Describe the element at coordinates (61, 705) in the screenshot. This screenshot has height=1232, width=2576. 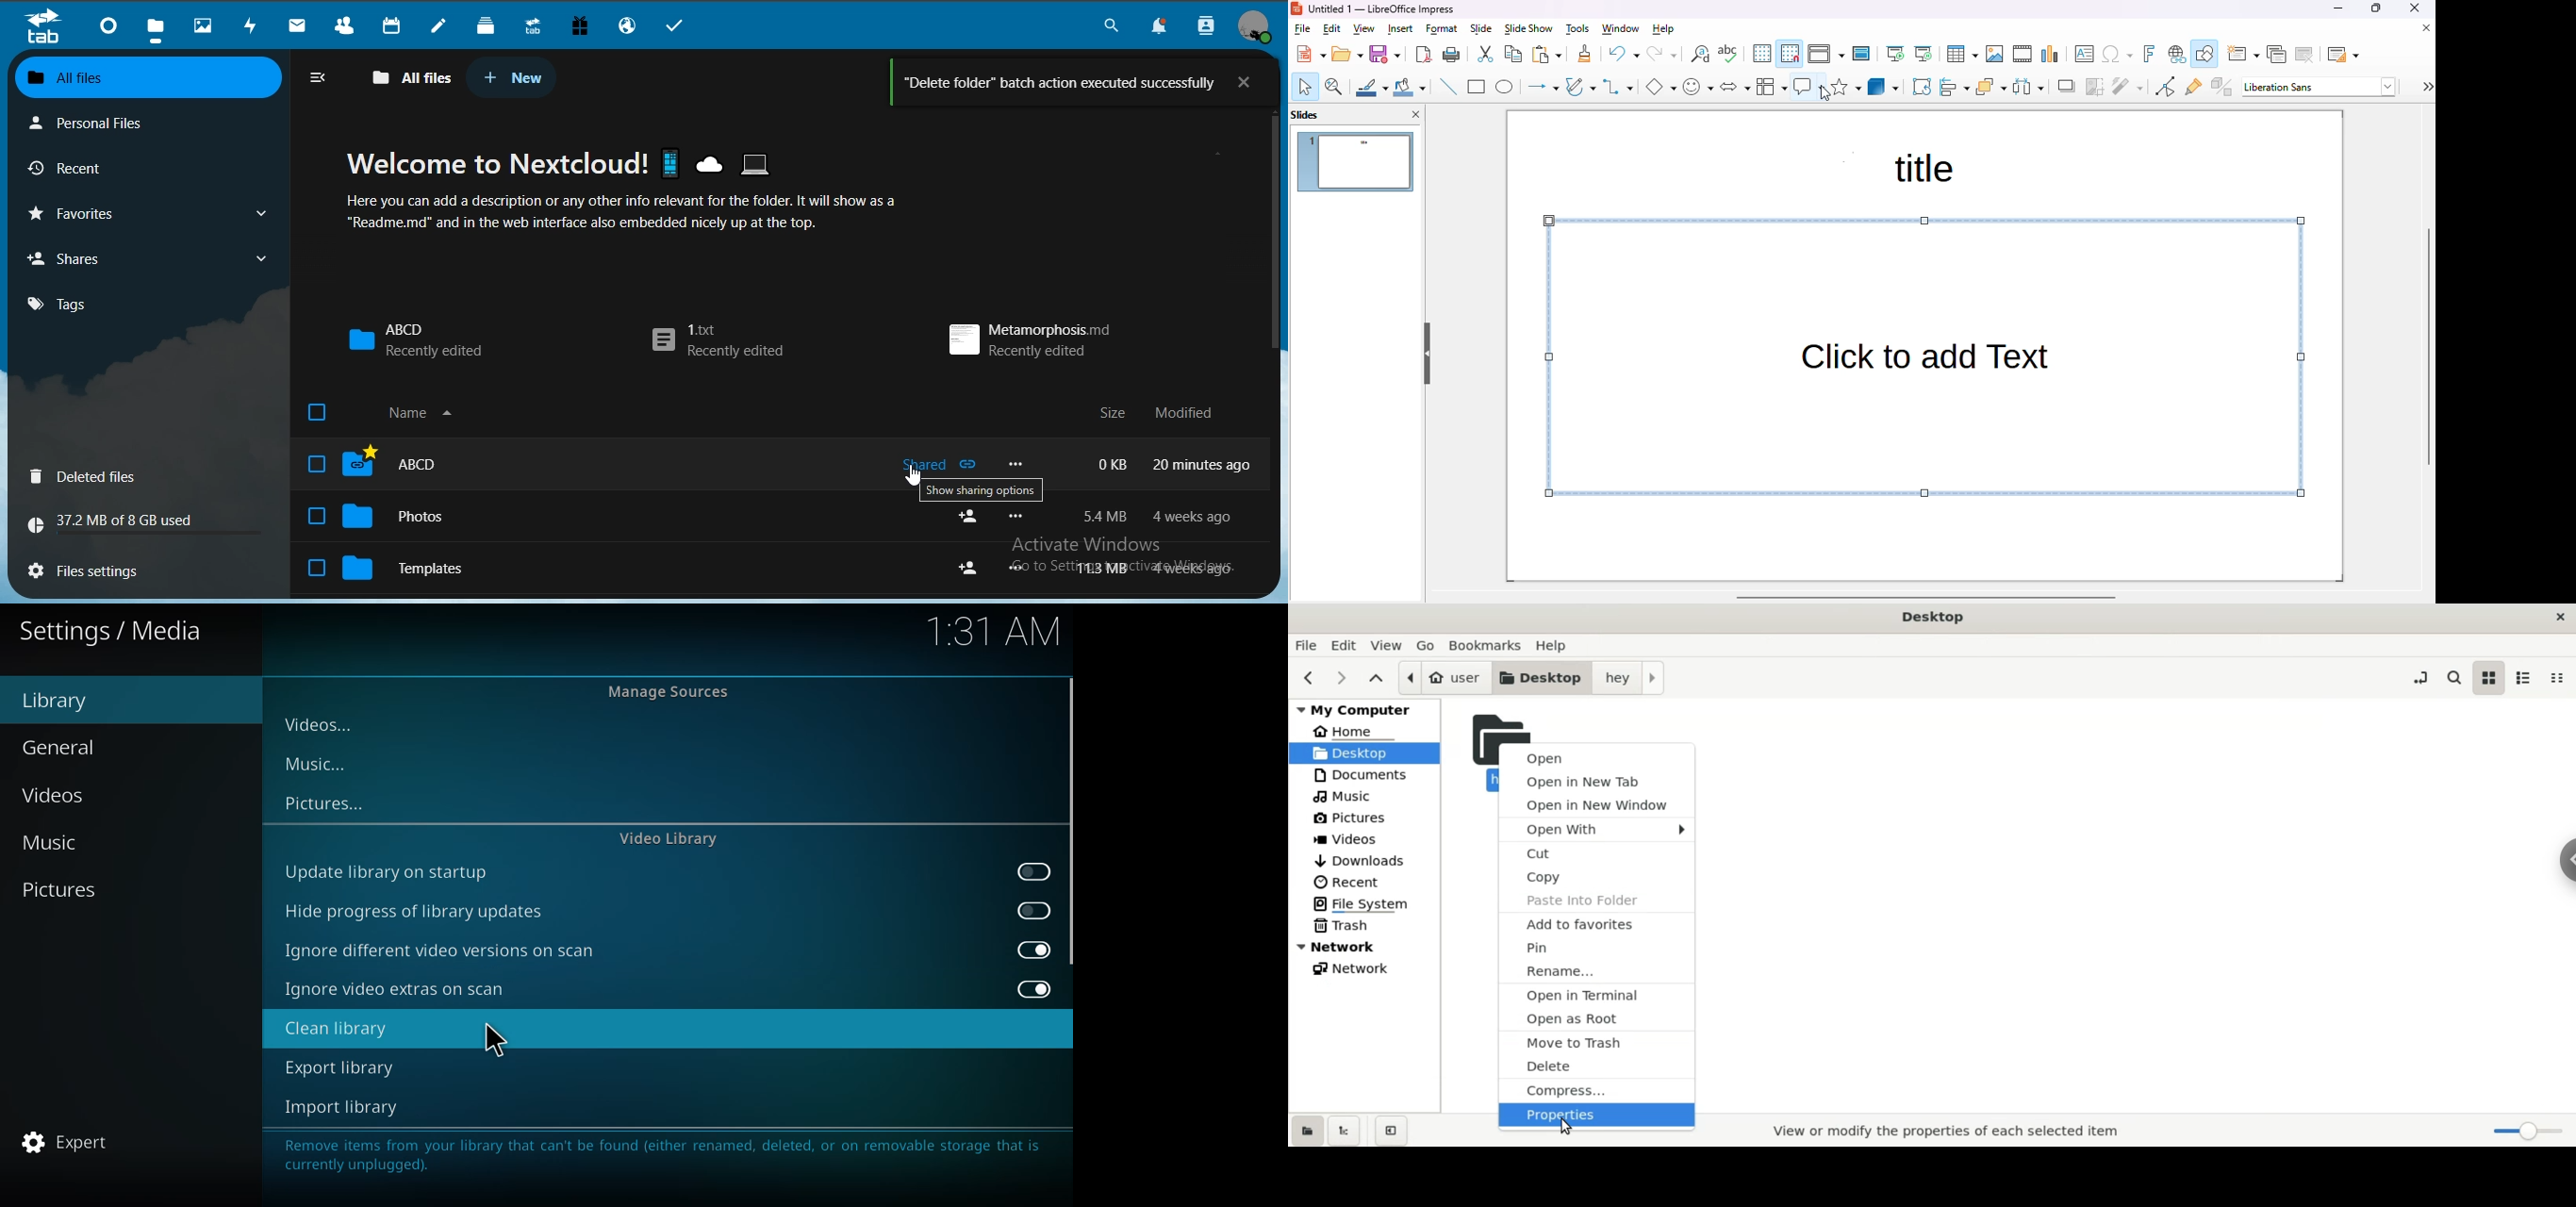
I see `Library` at that location.